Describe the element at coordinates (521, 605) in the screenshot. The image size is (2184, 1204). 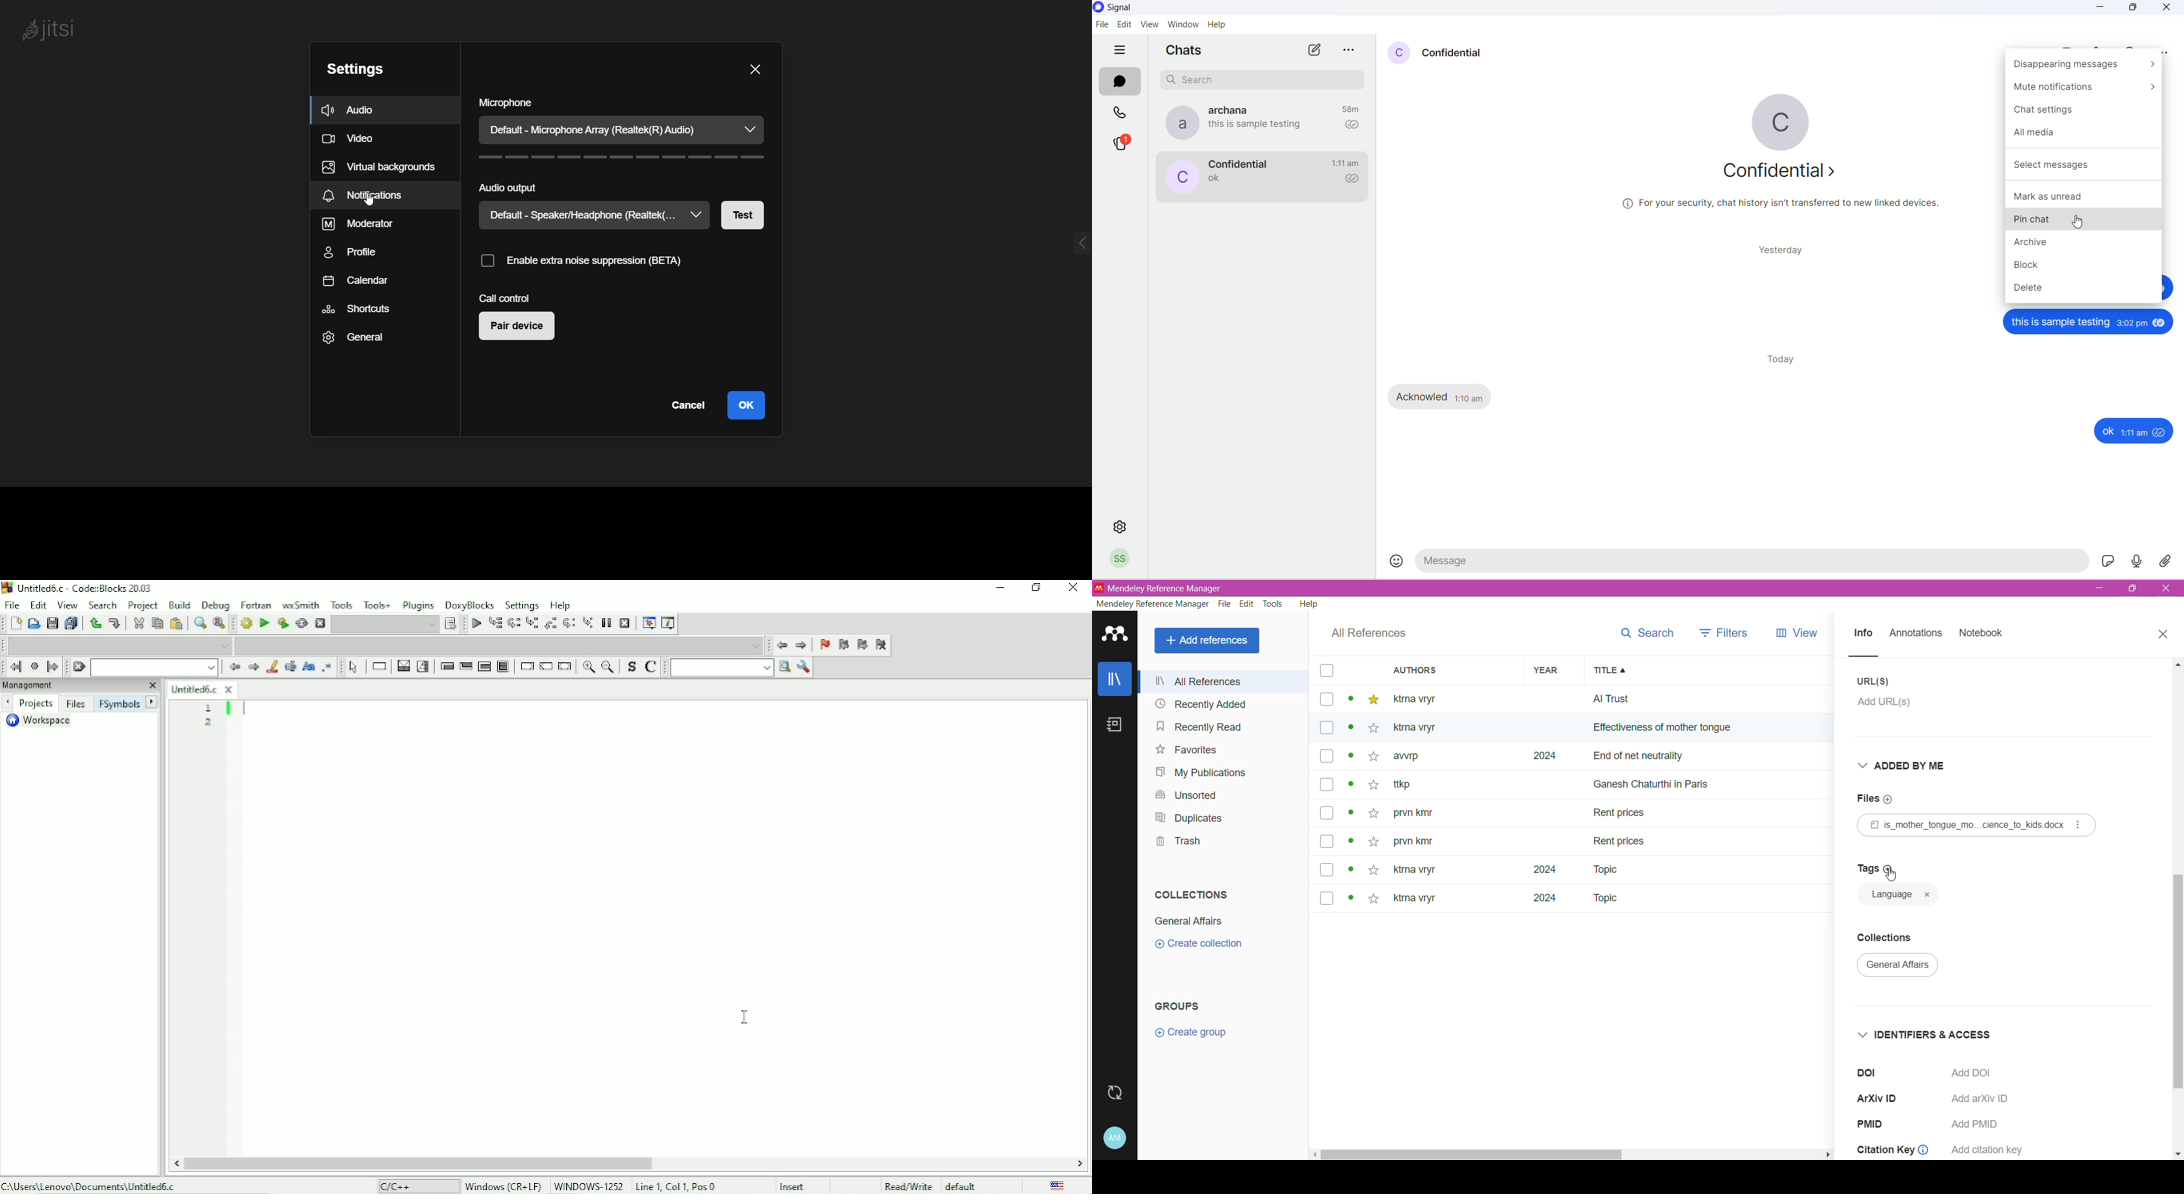
I see `Settings` at that location.